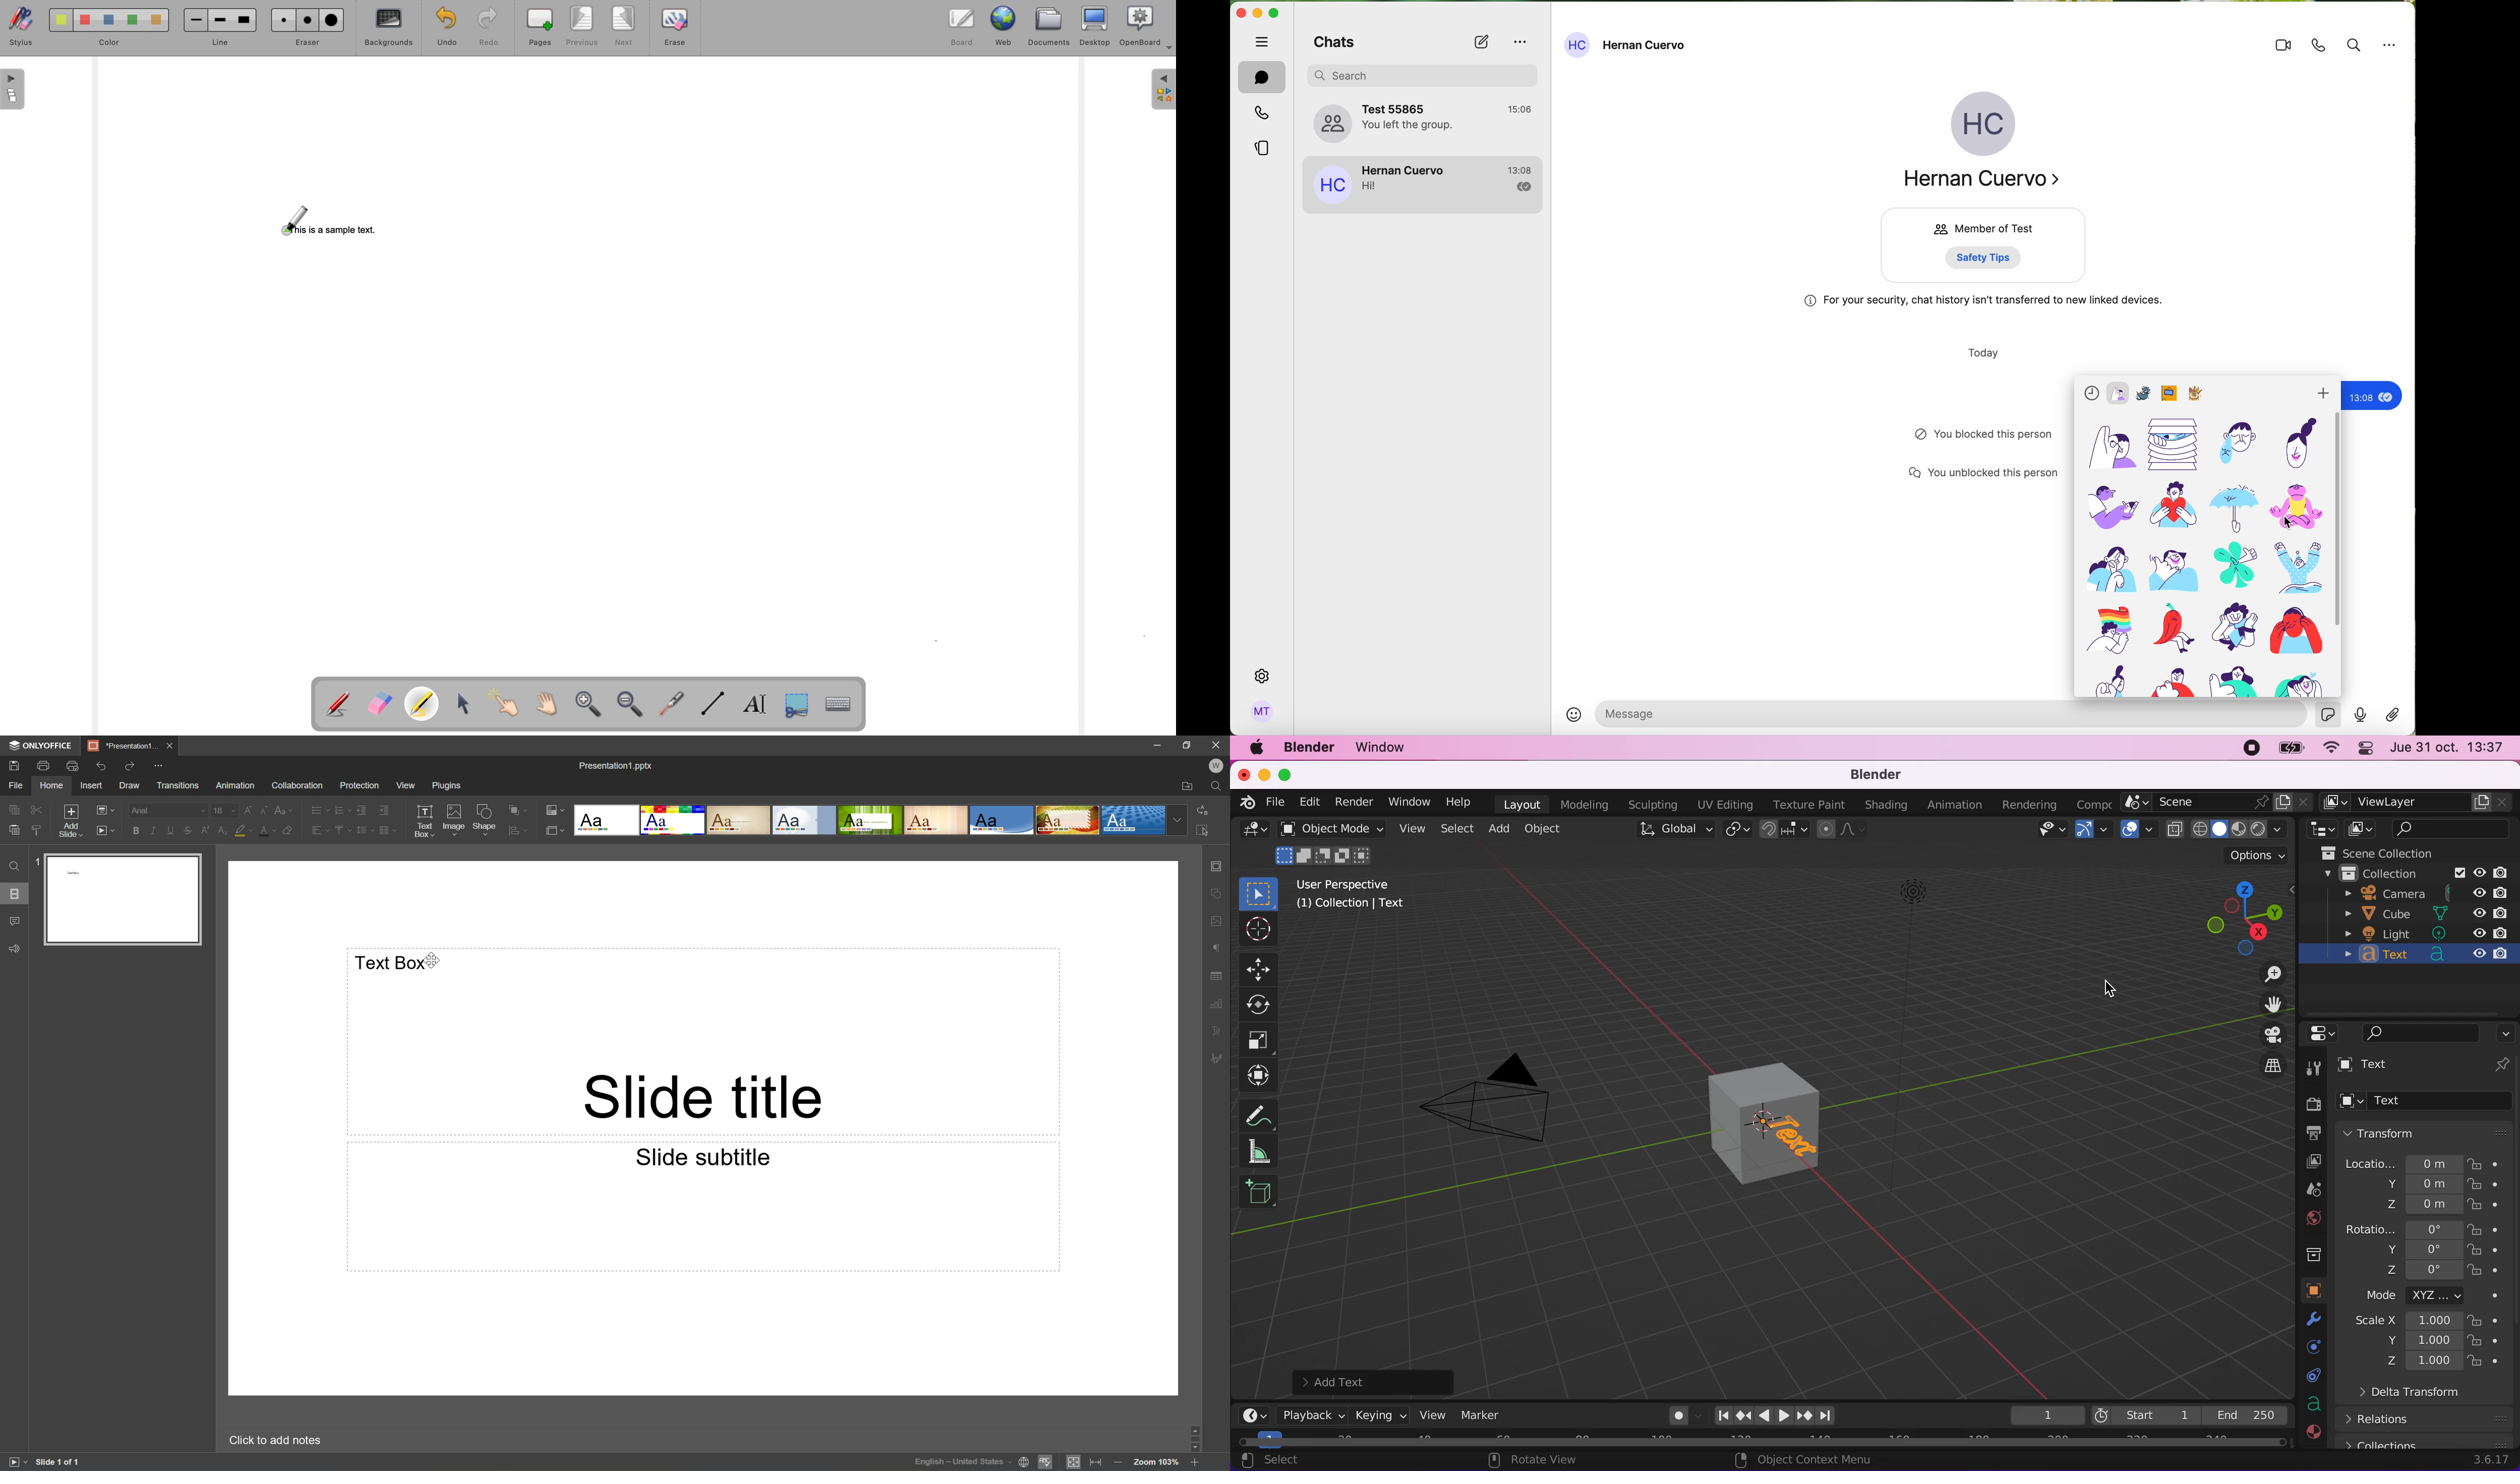  What do you see at coordinates (2488, 1459) in the screenshot?
I see `3.6.17` at bounding box center [2488, 1459].